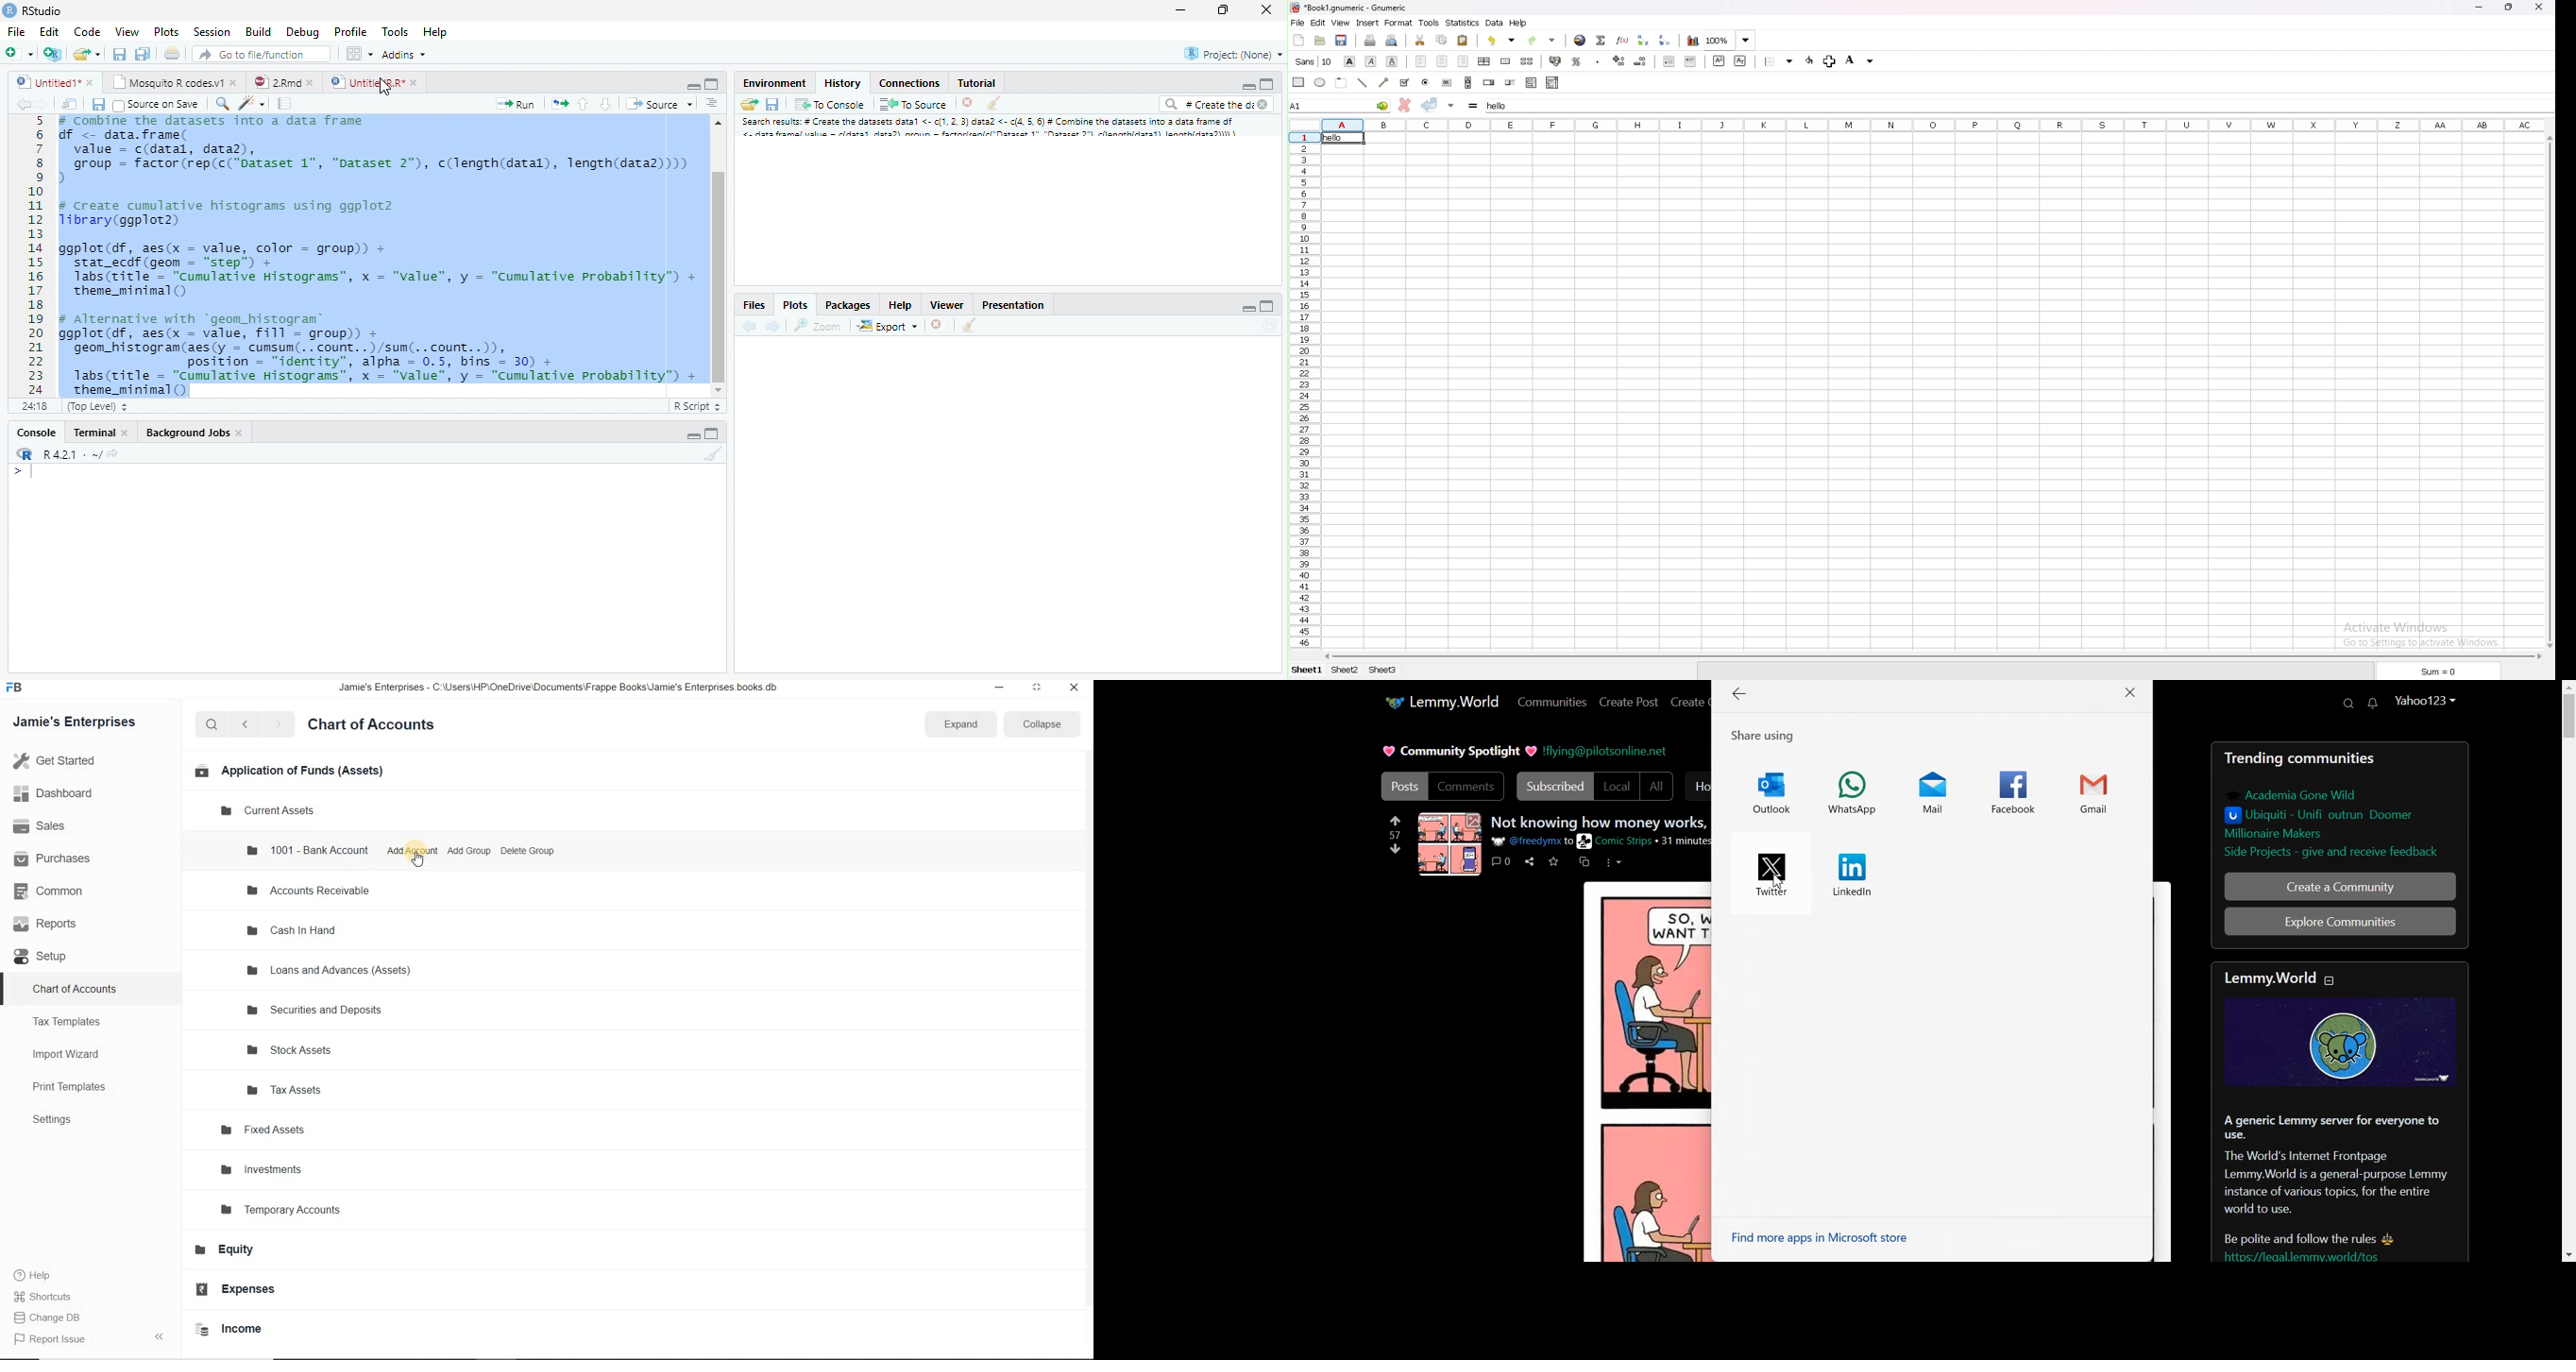 The height and width of the screenshot is (1372, 2576). I want to click on sheet 2, so click(1345, 669).